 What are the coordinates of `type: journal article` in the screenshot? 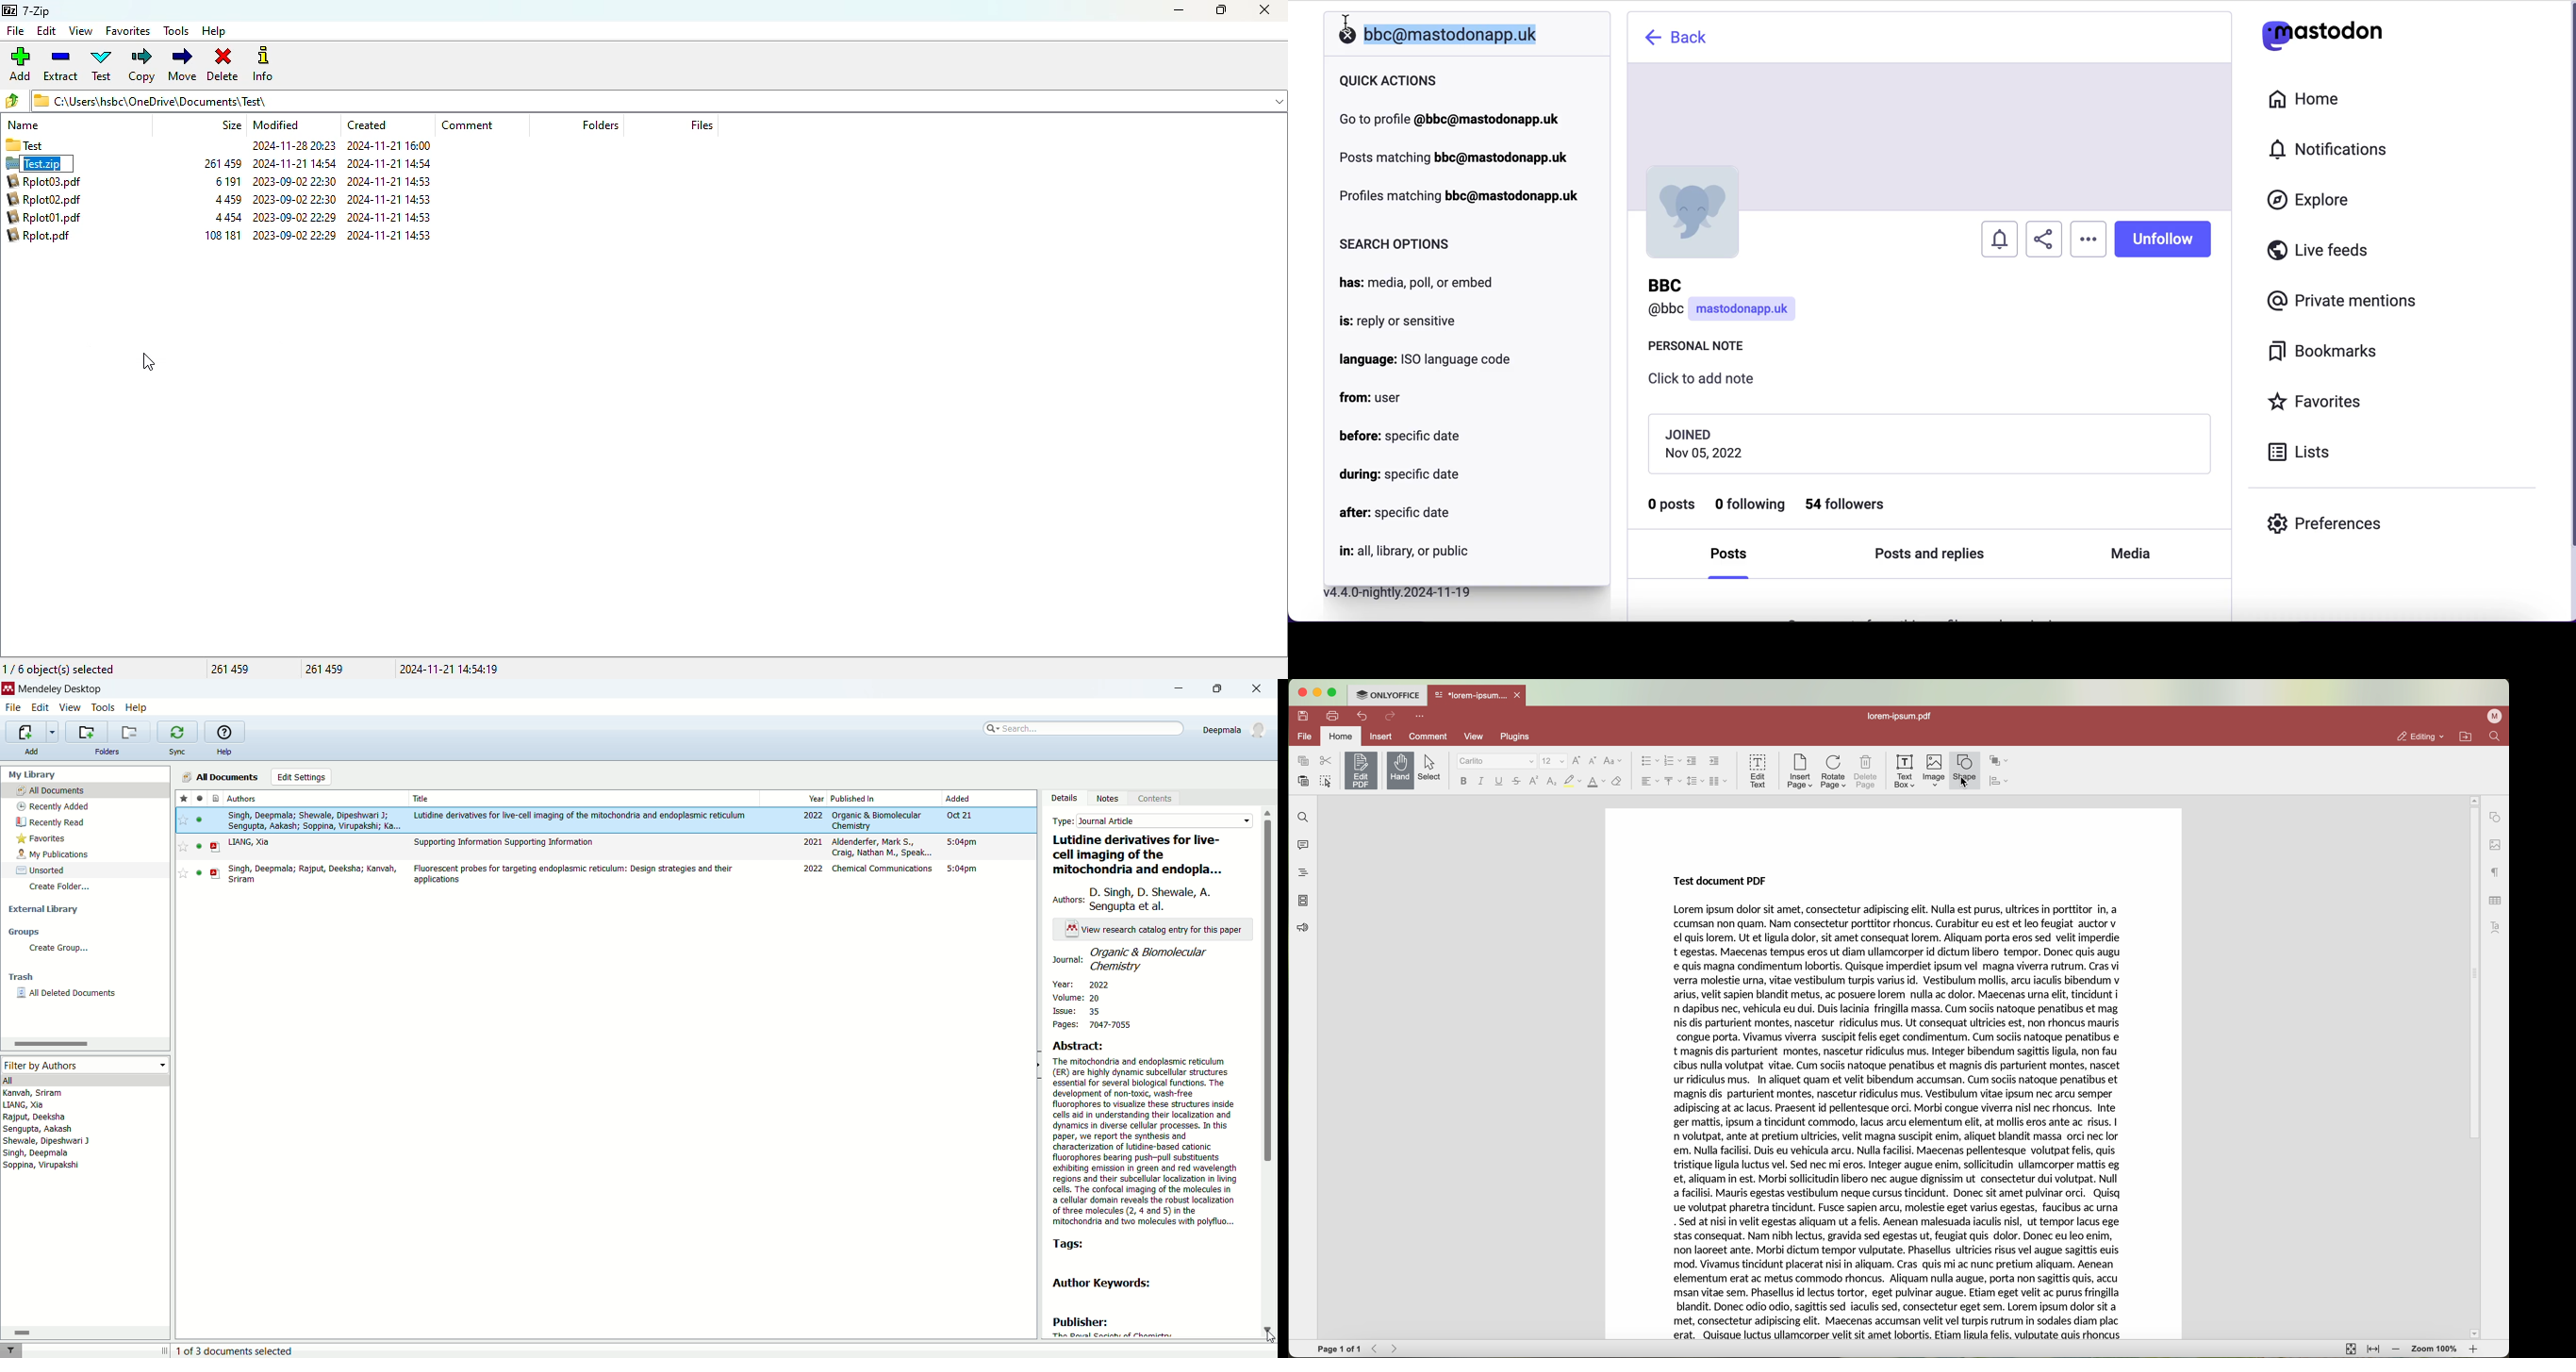 It's located at (1152, 819).